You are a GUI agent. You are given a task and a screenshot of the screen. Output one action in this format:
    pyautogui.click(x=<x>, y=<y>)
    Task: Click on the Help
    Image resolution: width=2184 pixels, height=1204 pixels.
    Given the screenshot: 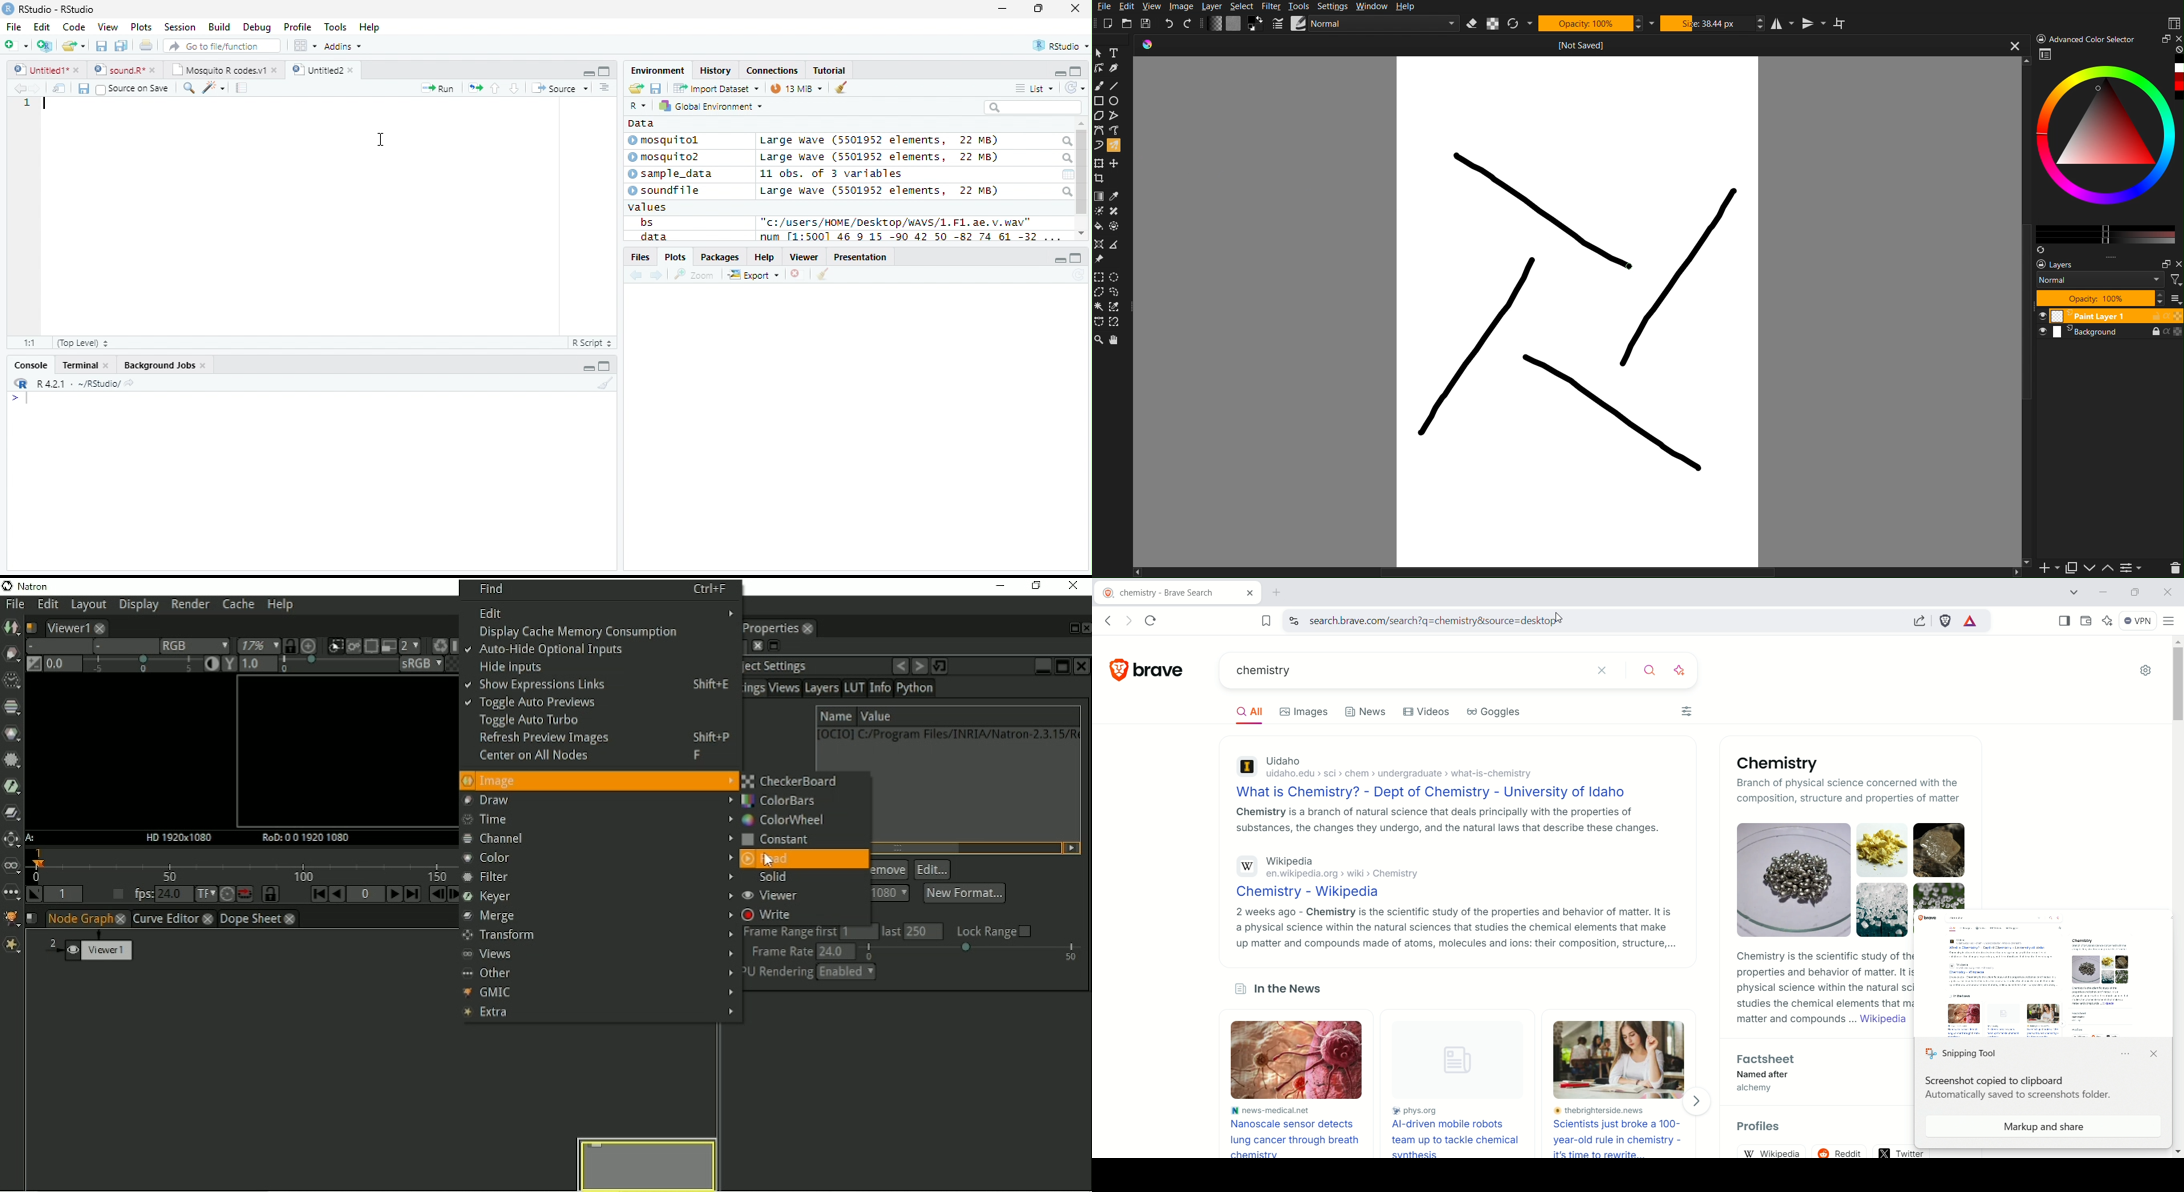 What is the action you would take?
    pyautogui.click(x=765, y=257)
    